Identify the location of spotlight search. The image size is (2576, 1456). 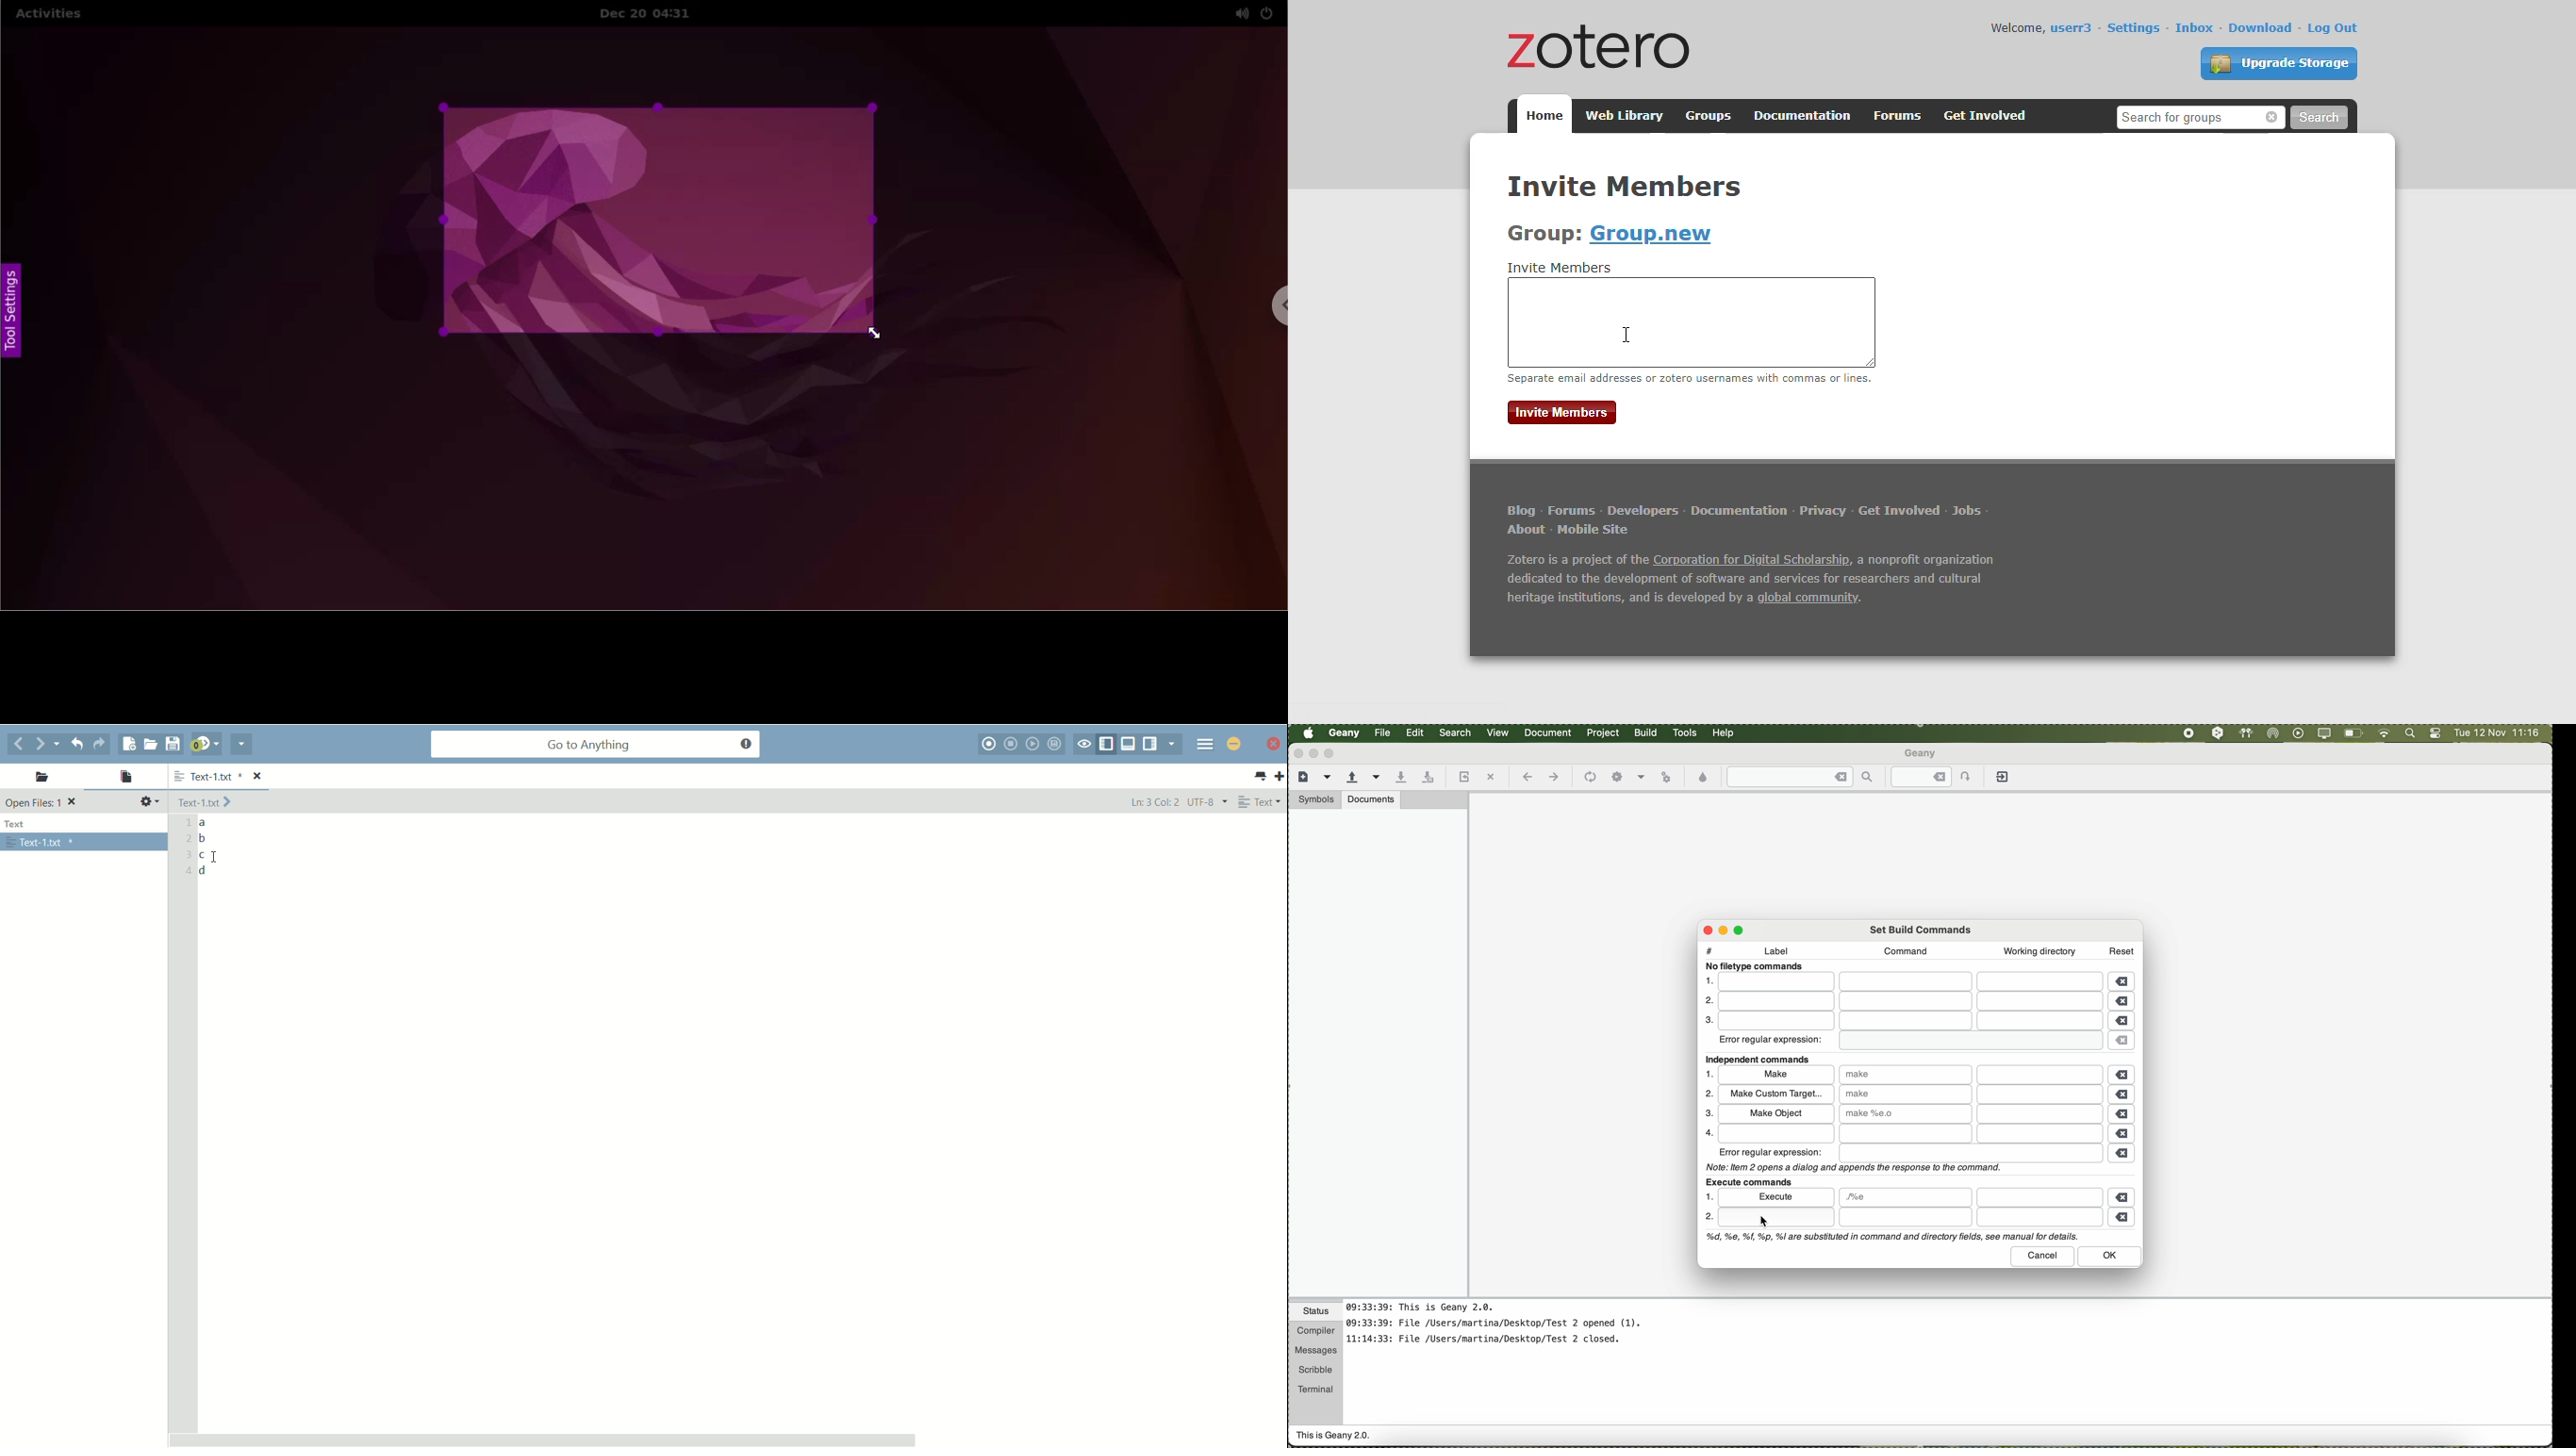
(2408, 734).